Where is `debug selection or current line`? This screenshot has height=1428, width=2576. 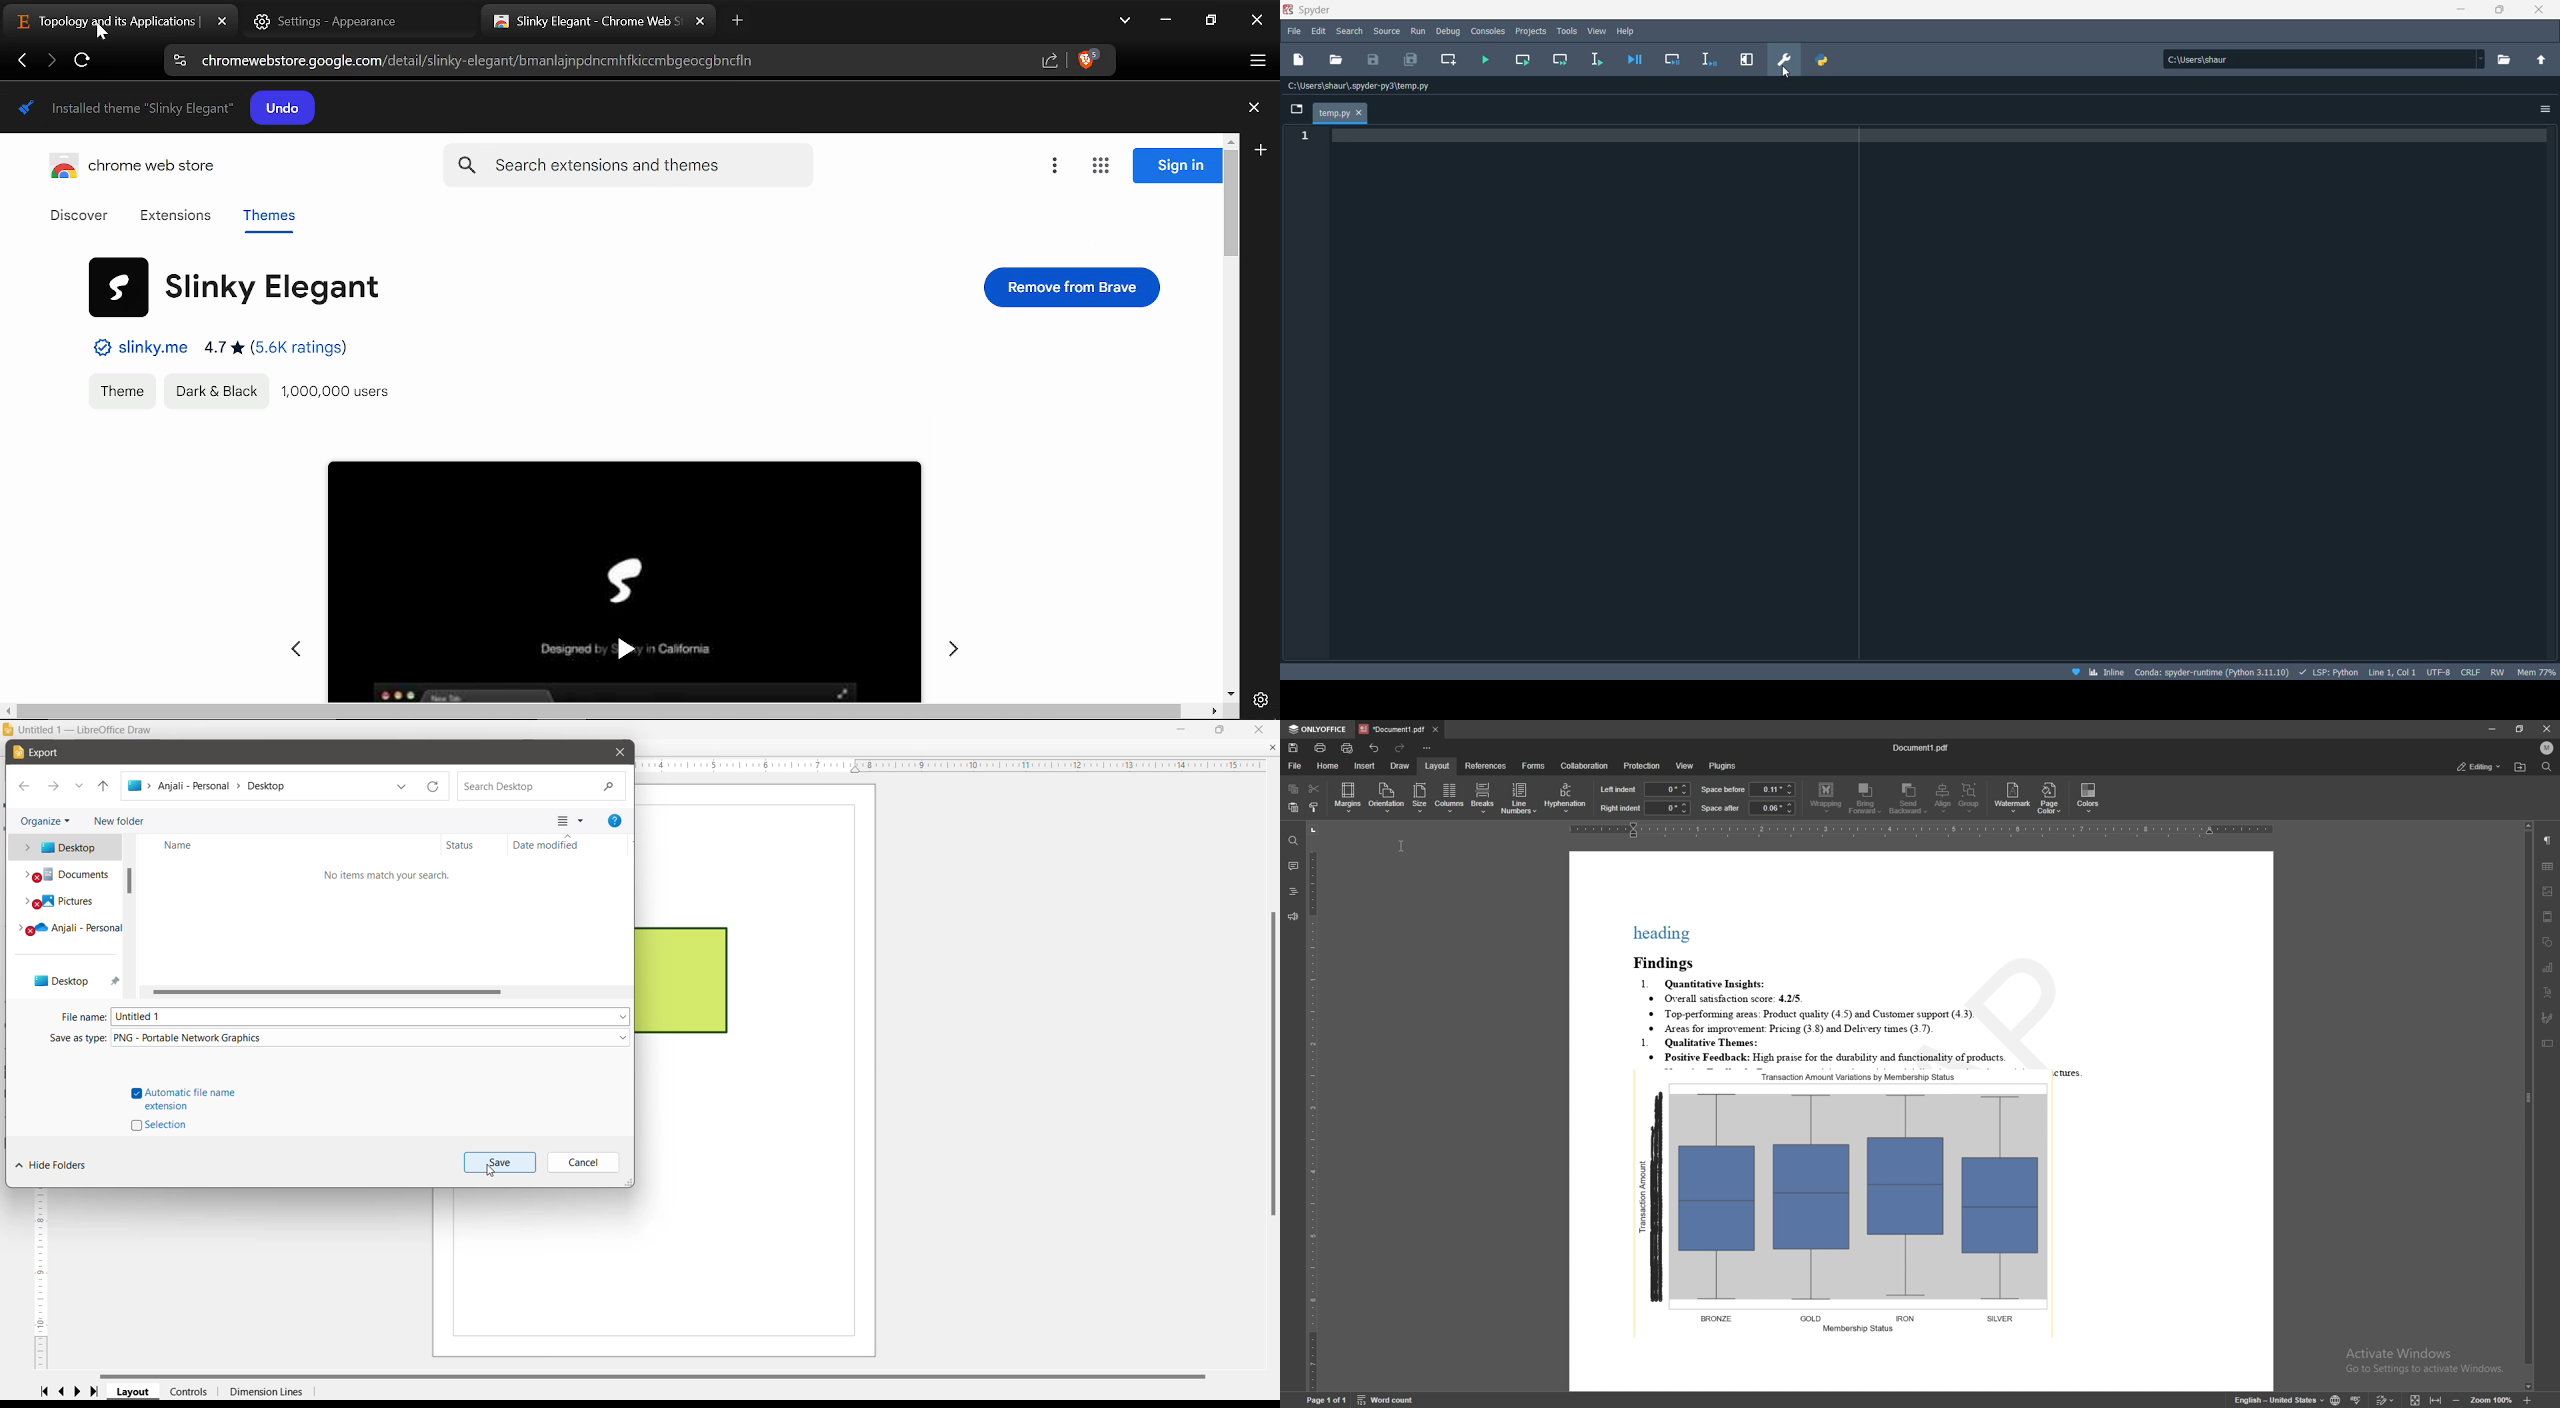
debug selection or current line is located at coordinates (1710, 61).